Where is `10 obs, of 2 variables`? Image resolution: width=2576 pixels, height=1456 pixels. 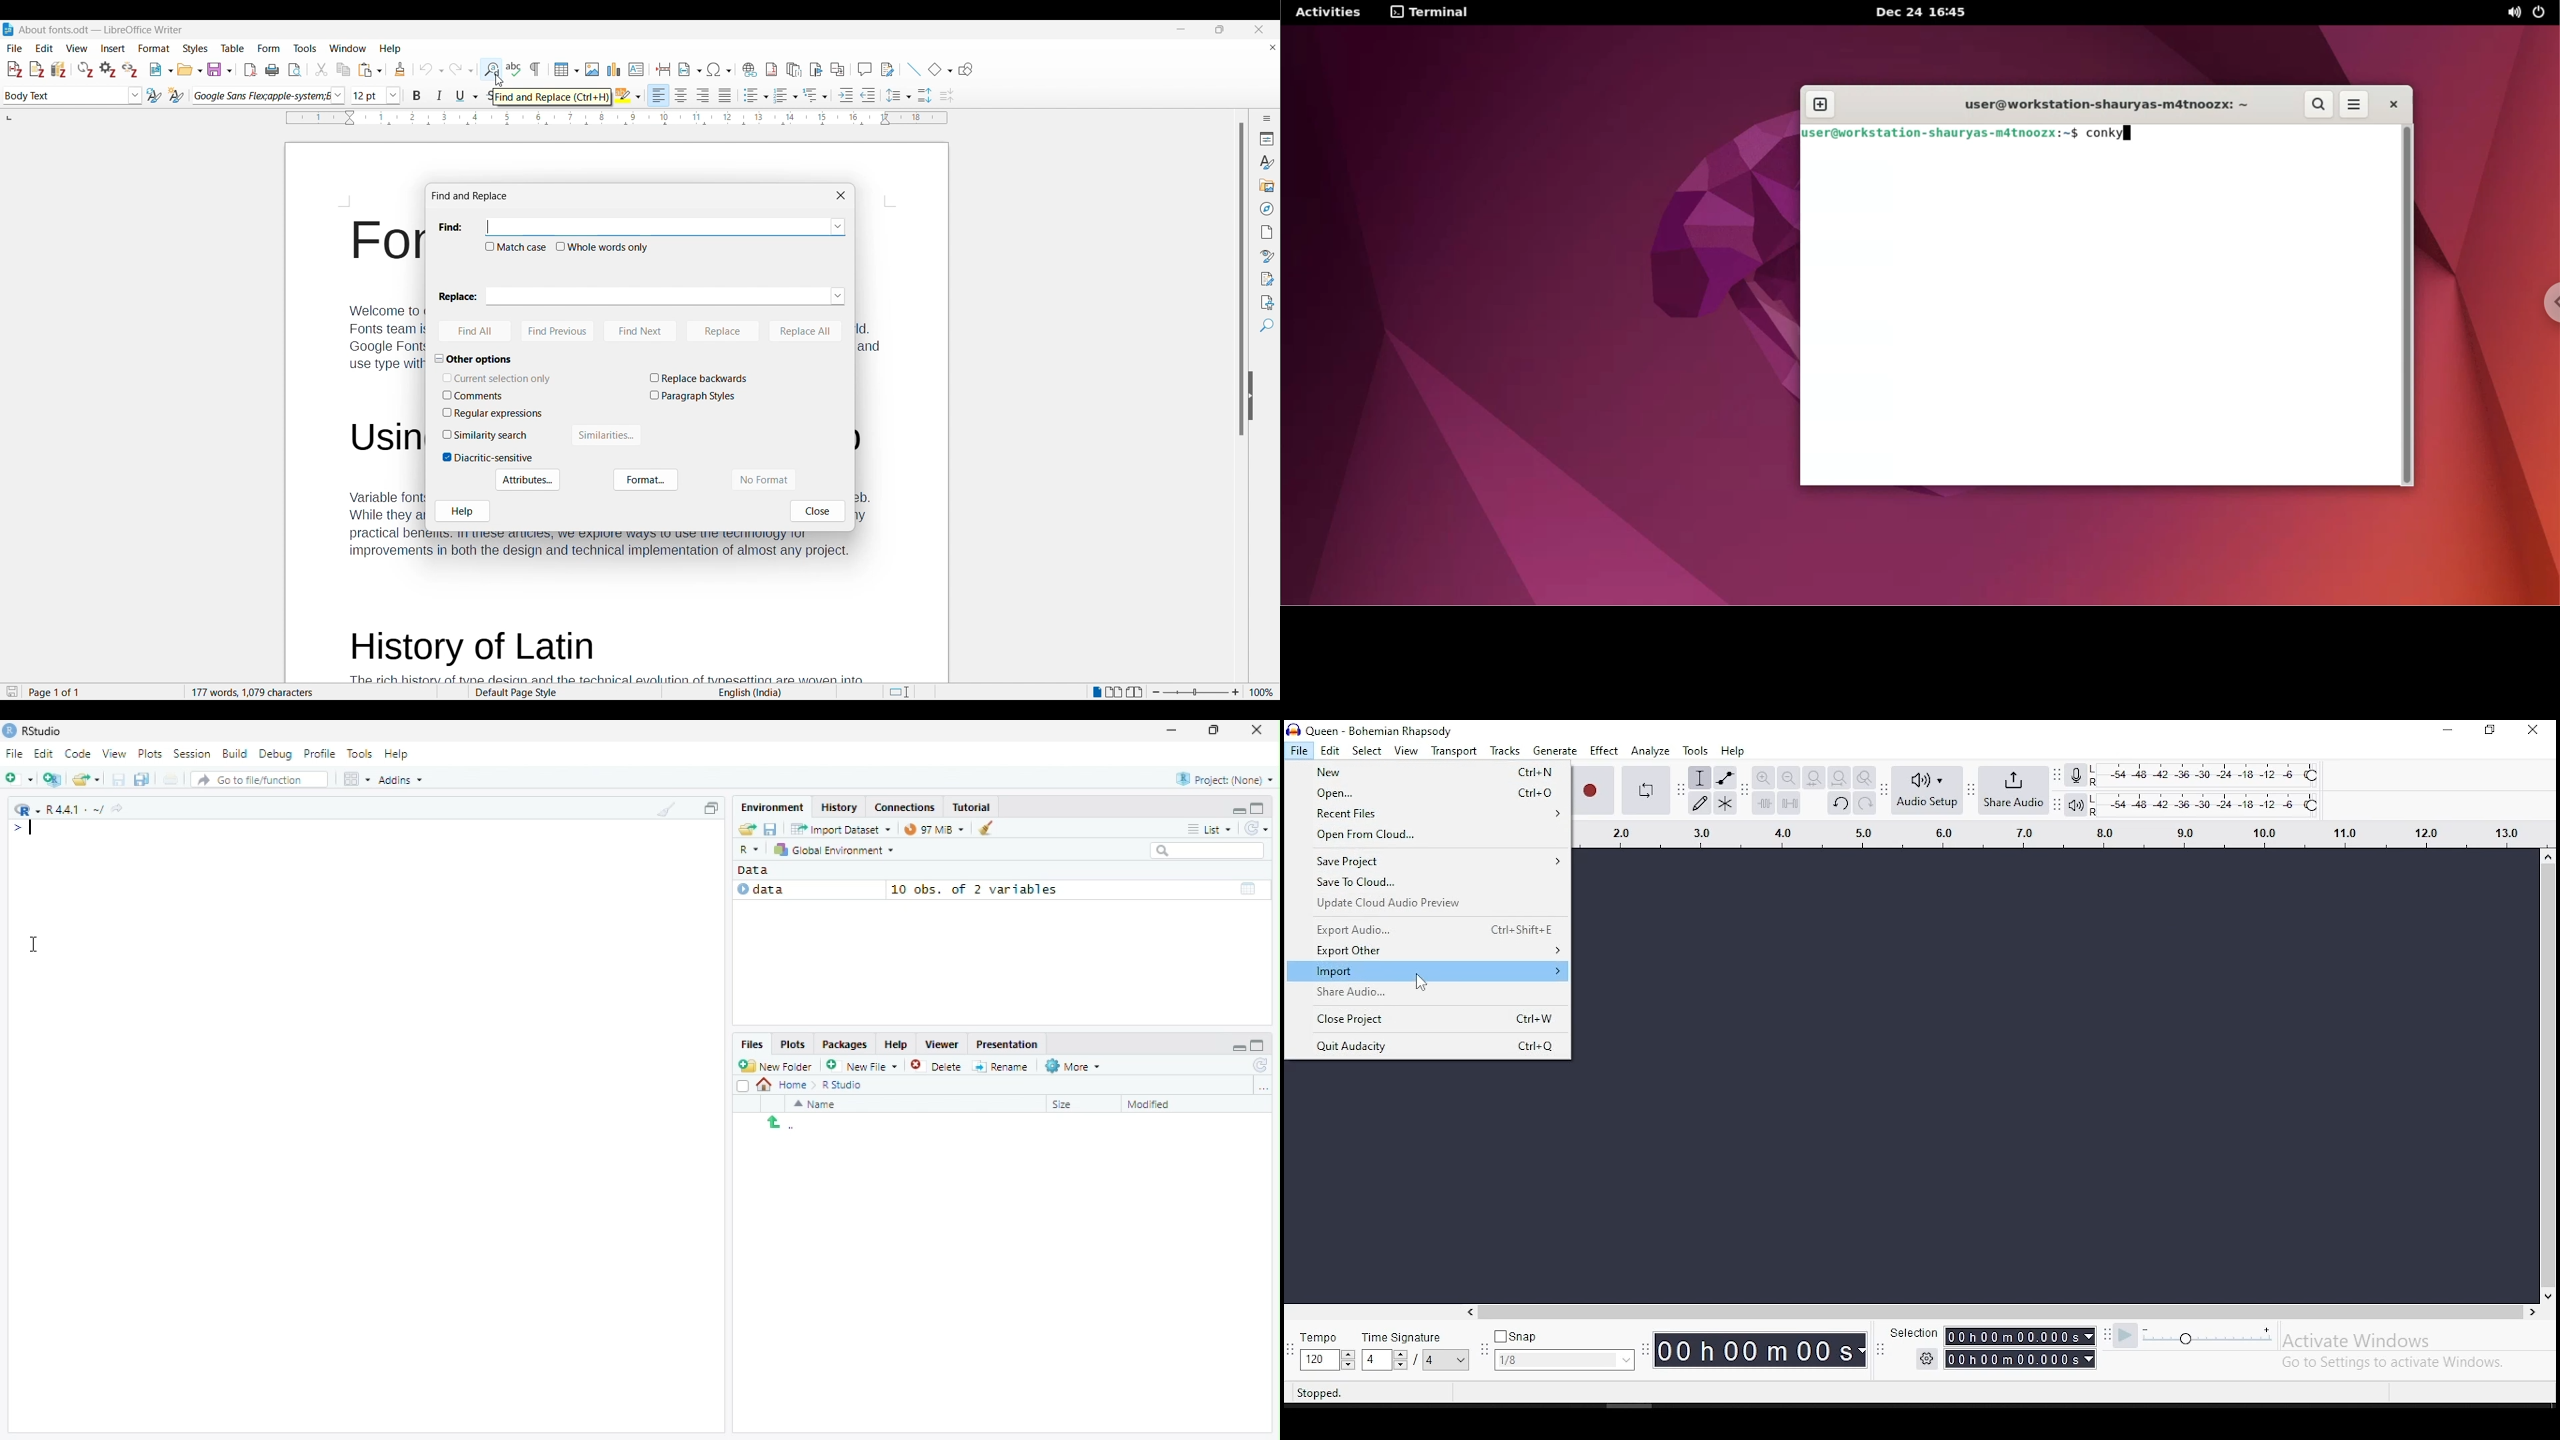 10 obs, of 2 variables is located at coordinates (1077, 889).